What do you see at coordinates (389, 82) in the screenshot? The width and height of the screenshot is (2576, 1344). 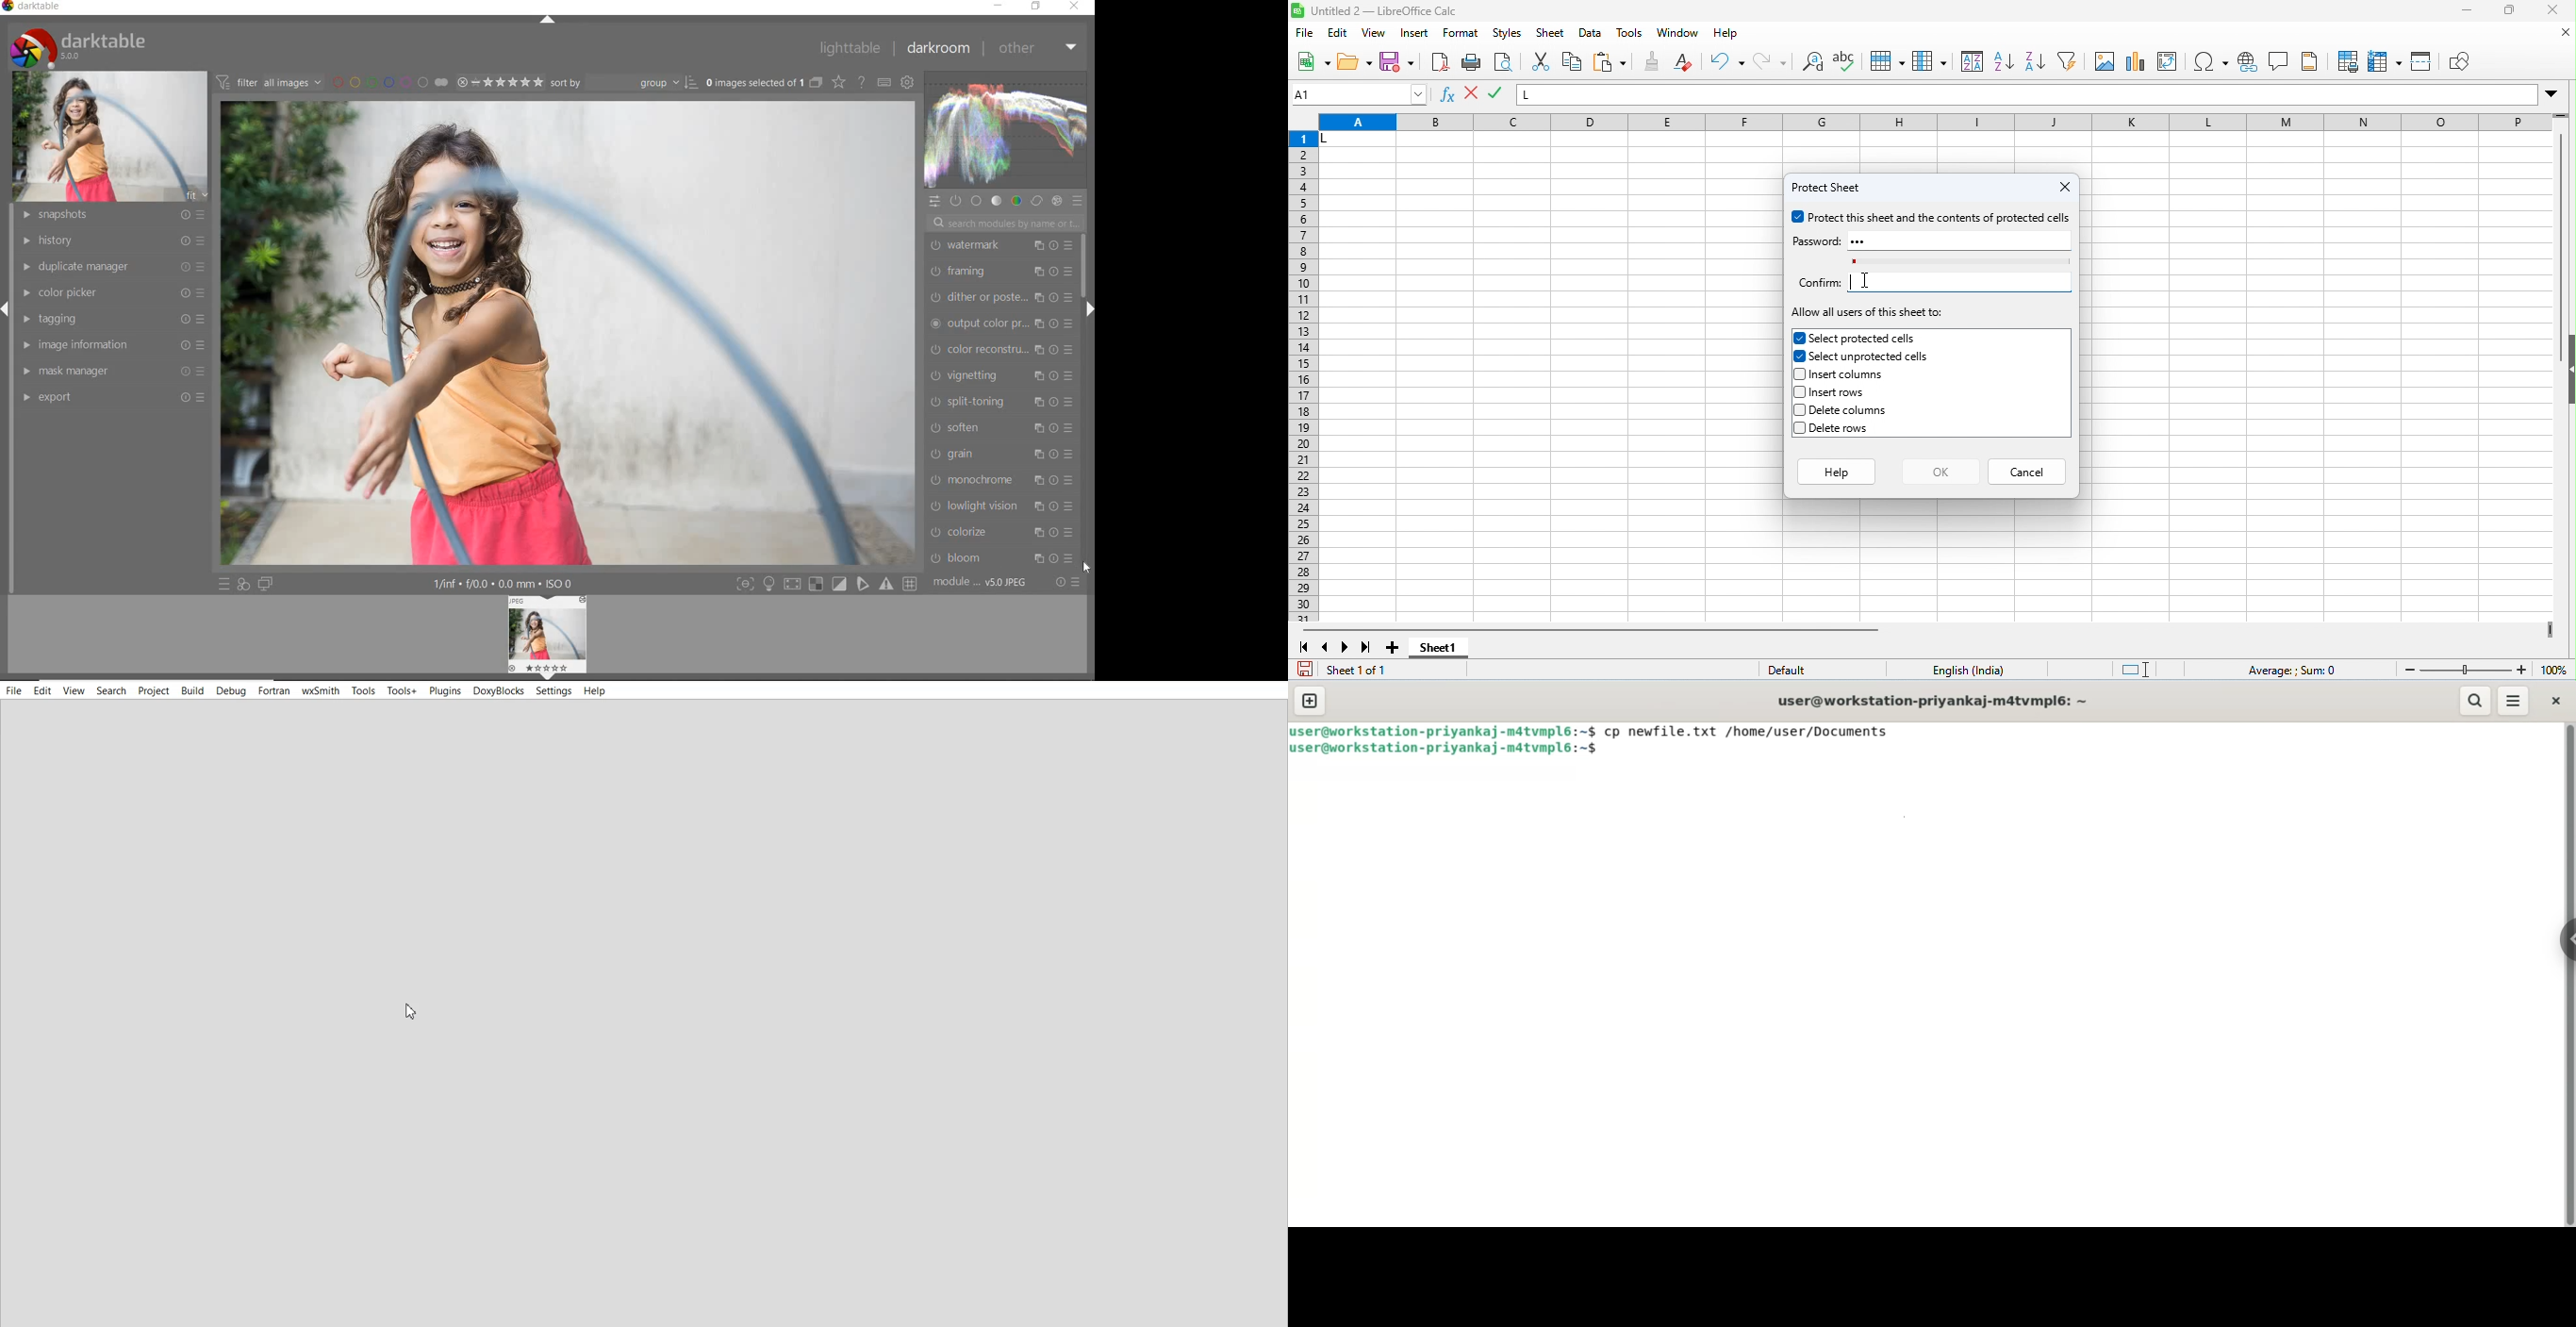 I see `filter by image color label` at bounding box center [389, 82].